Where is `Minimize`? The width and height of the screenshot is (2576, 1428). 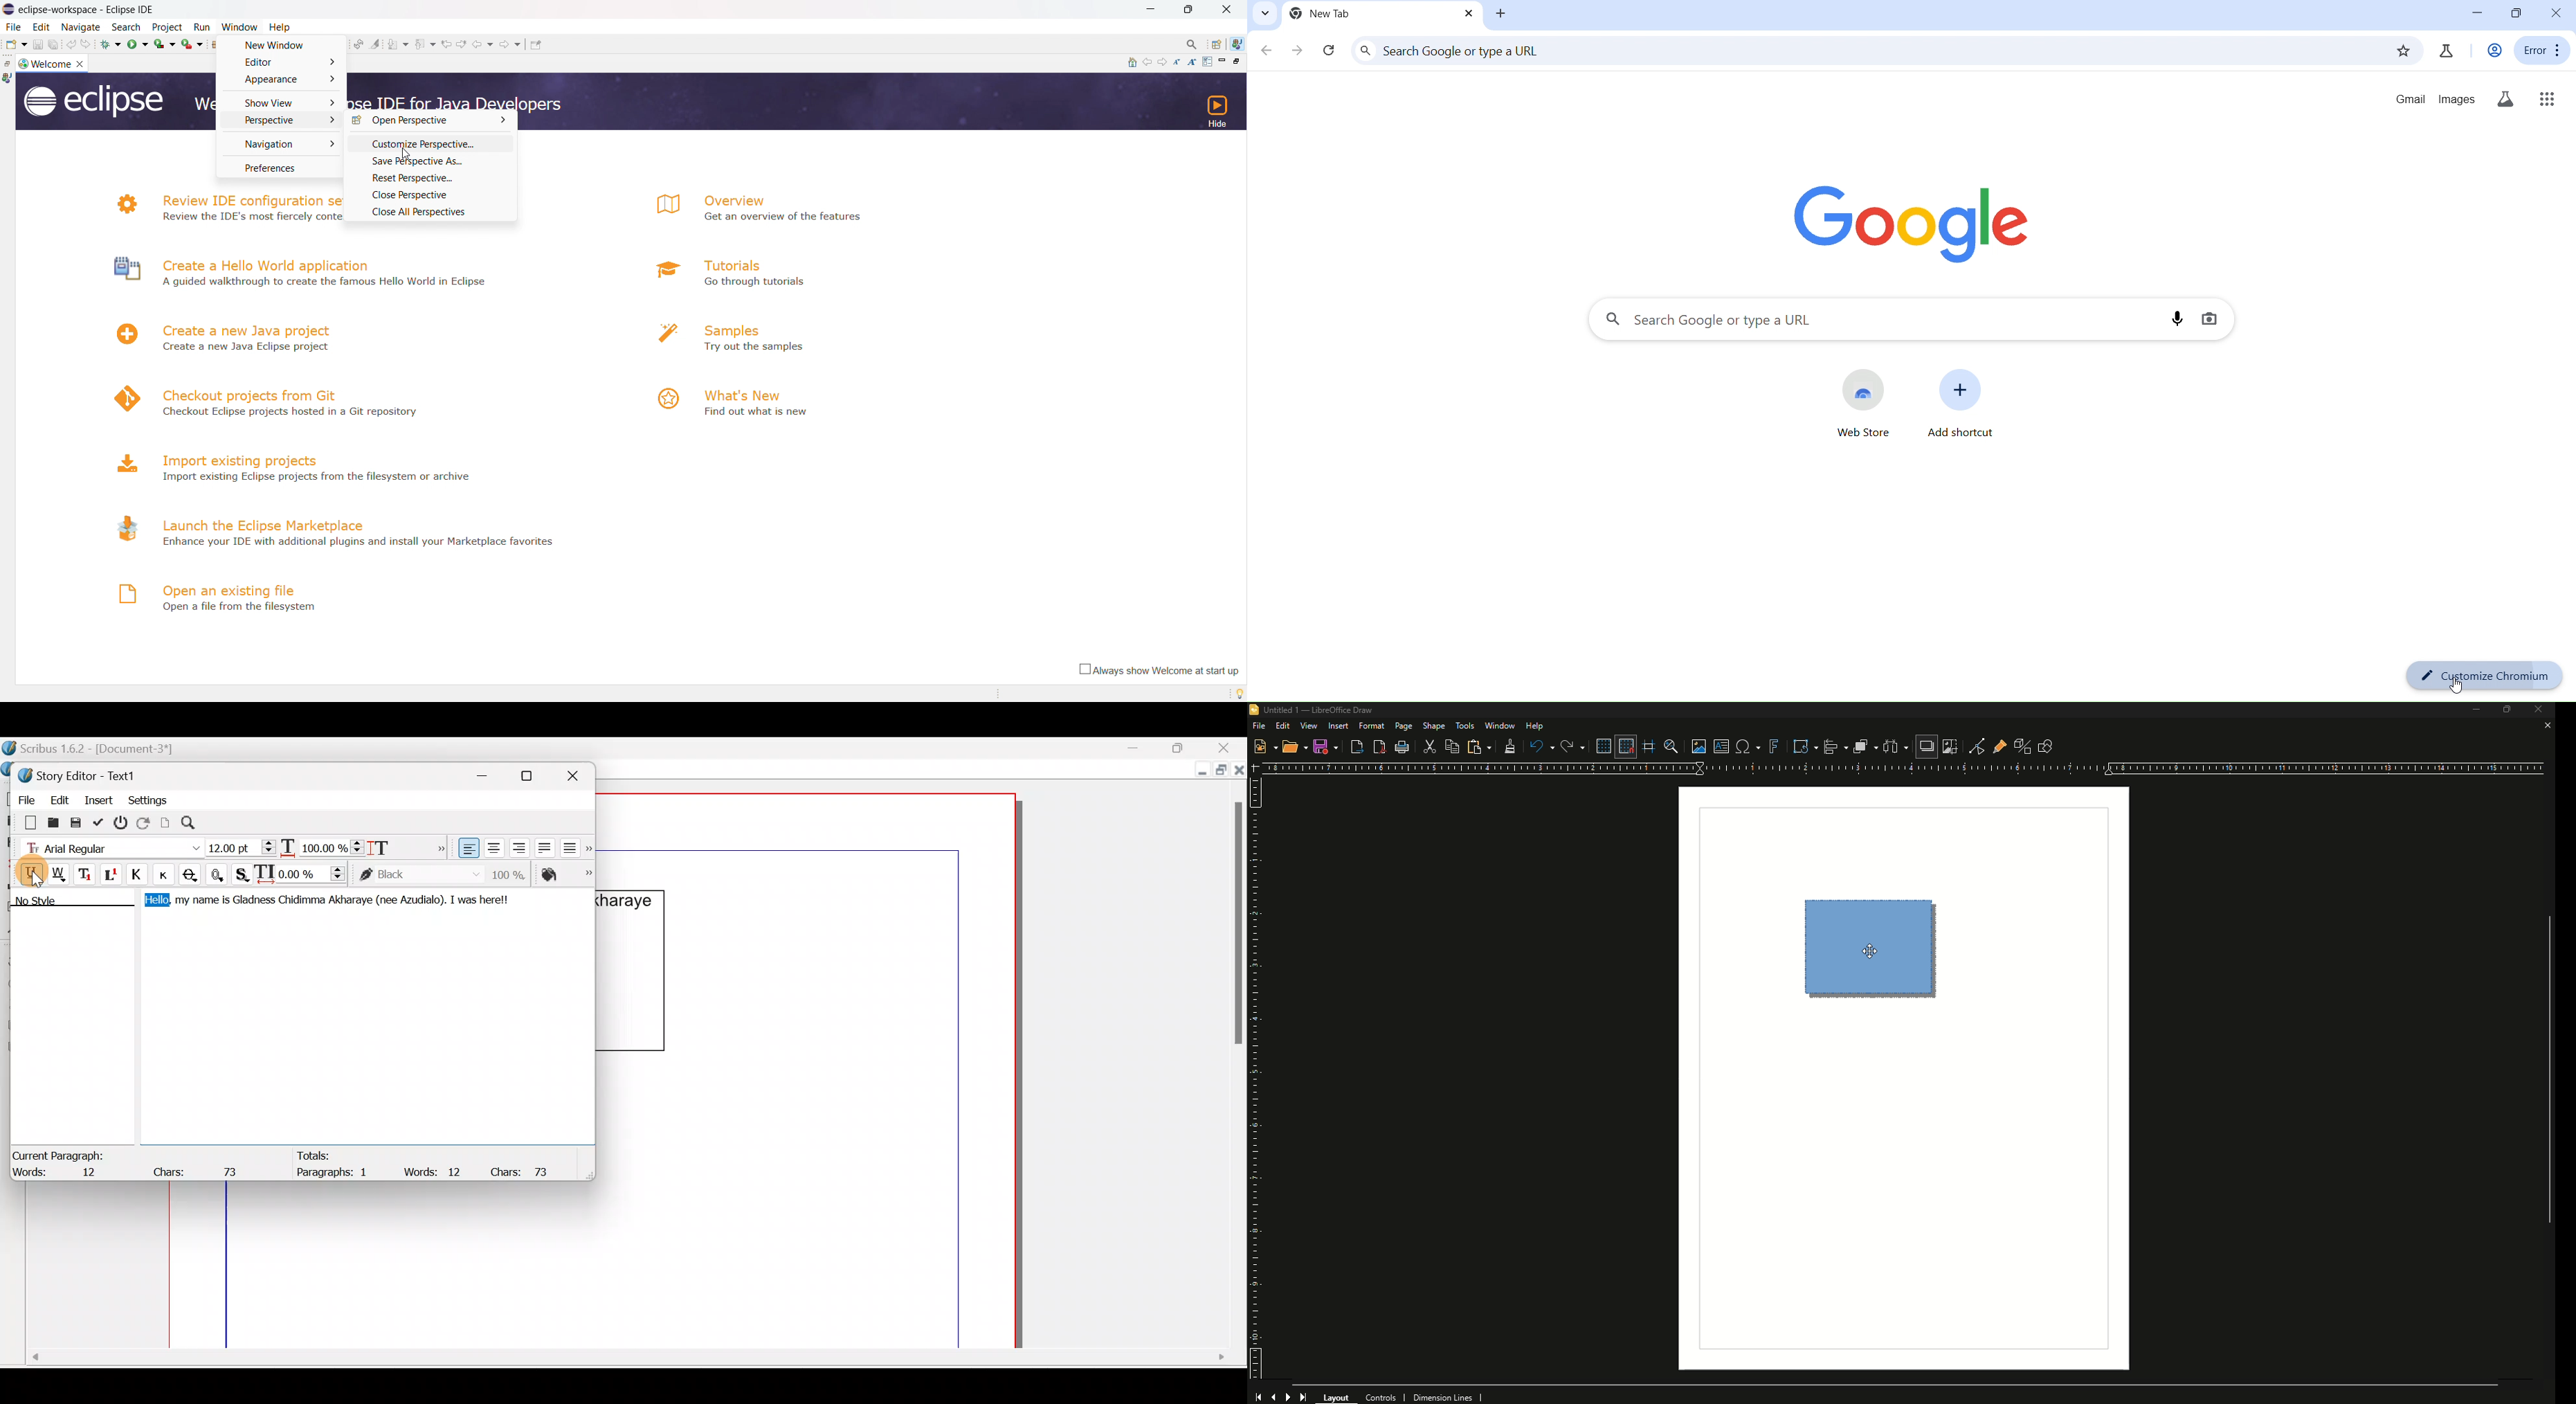 Minimize is located at coordinates (489, 774).